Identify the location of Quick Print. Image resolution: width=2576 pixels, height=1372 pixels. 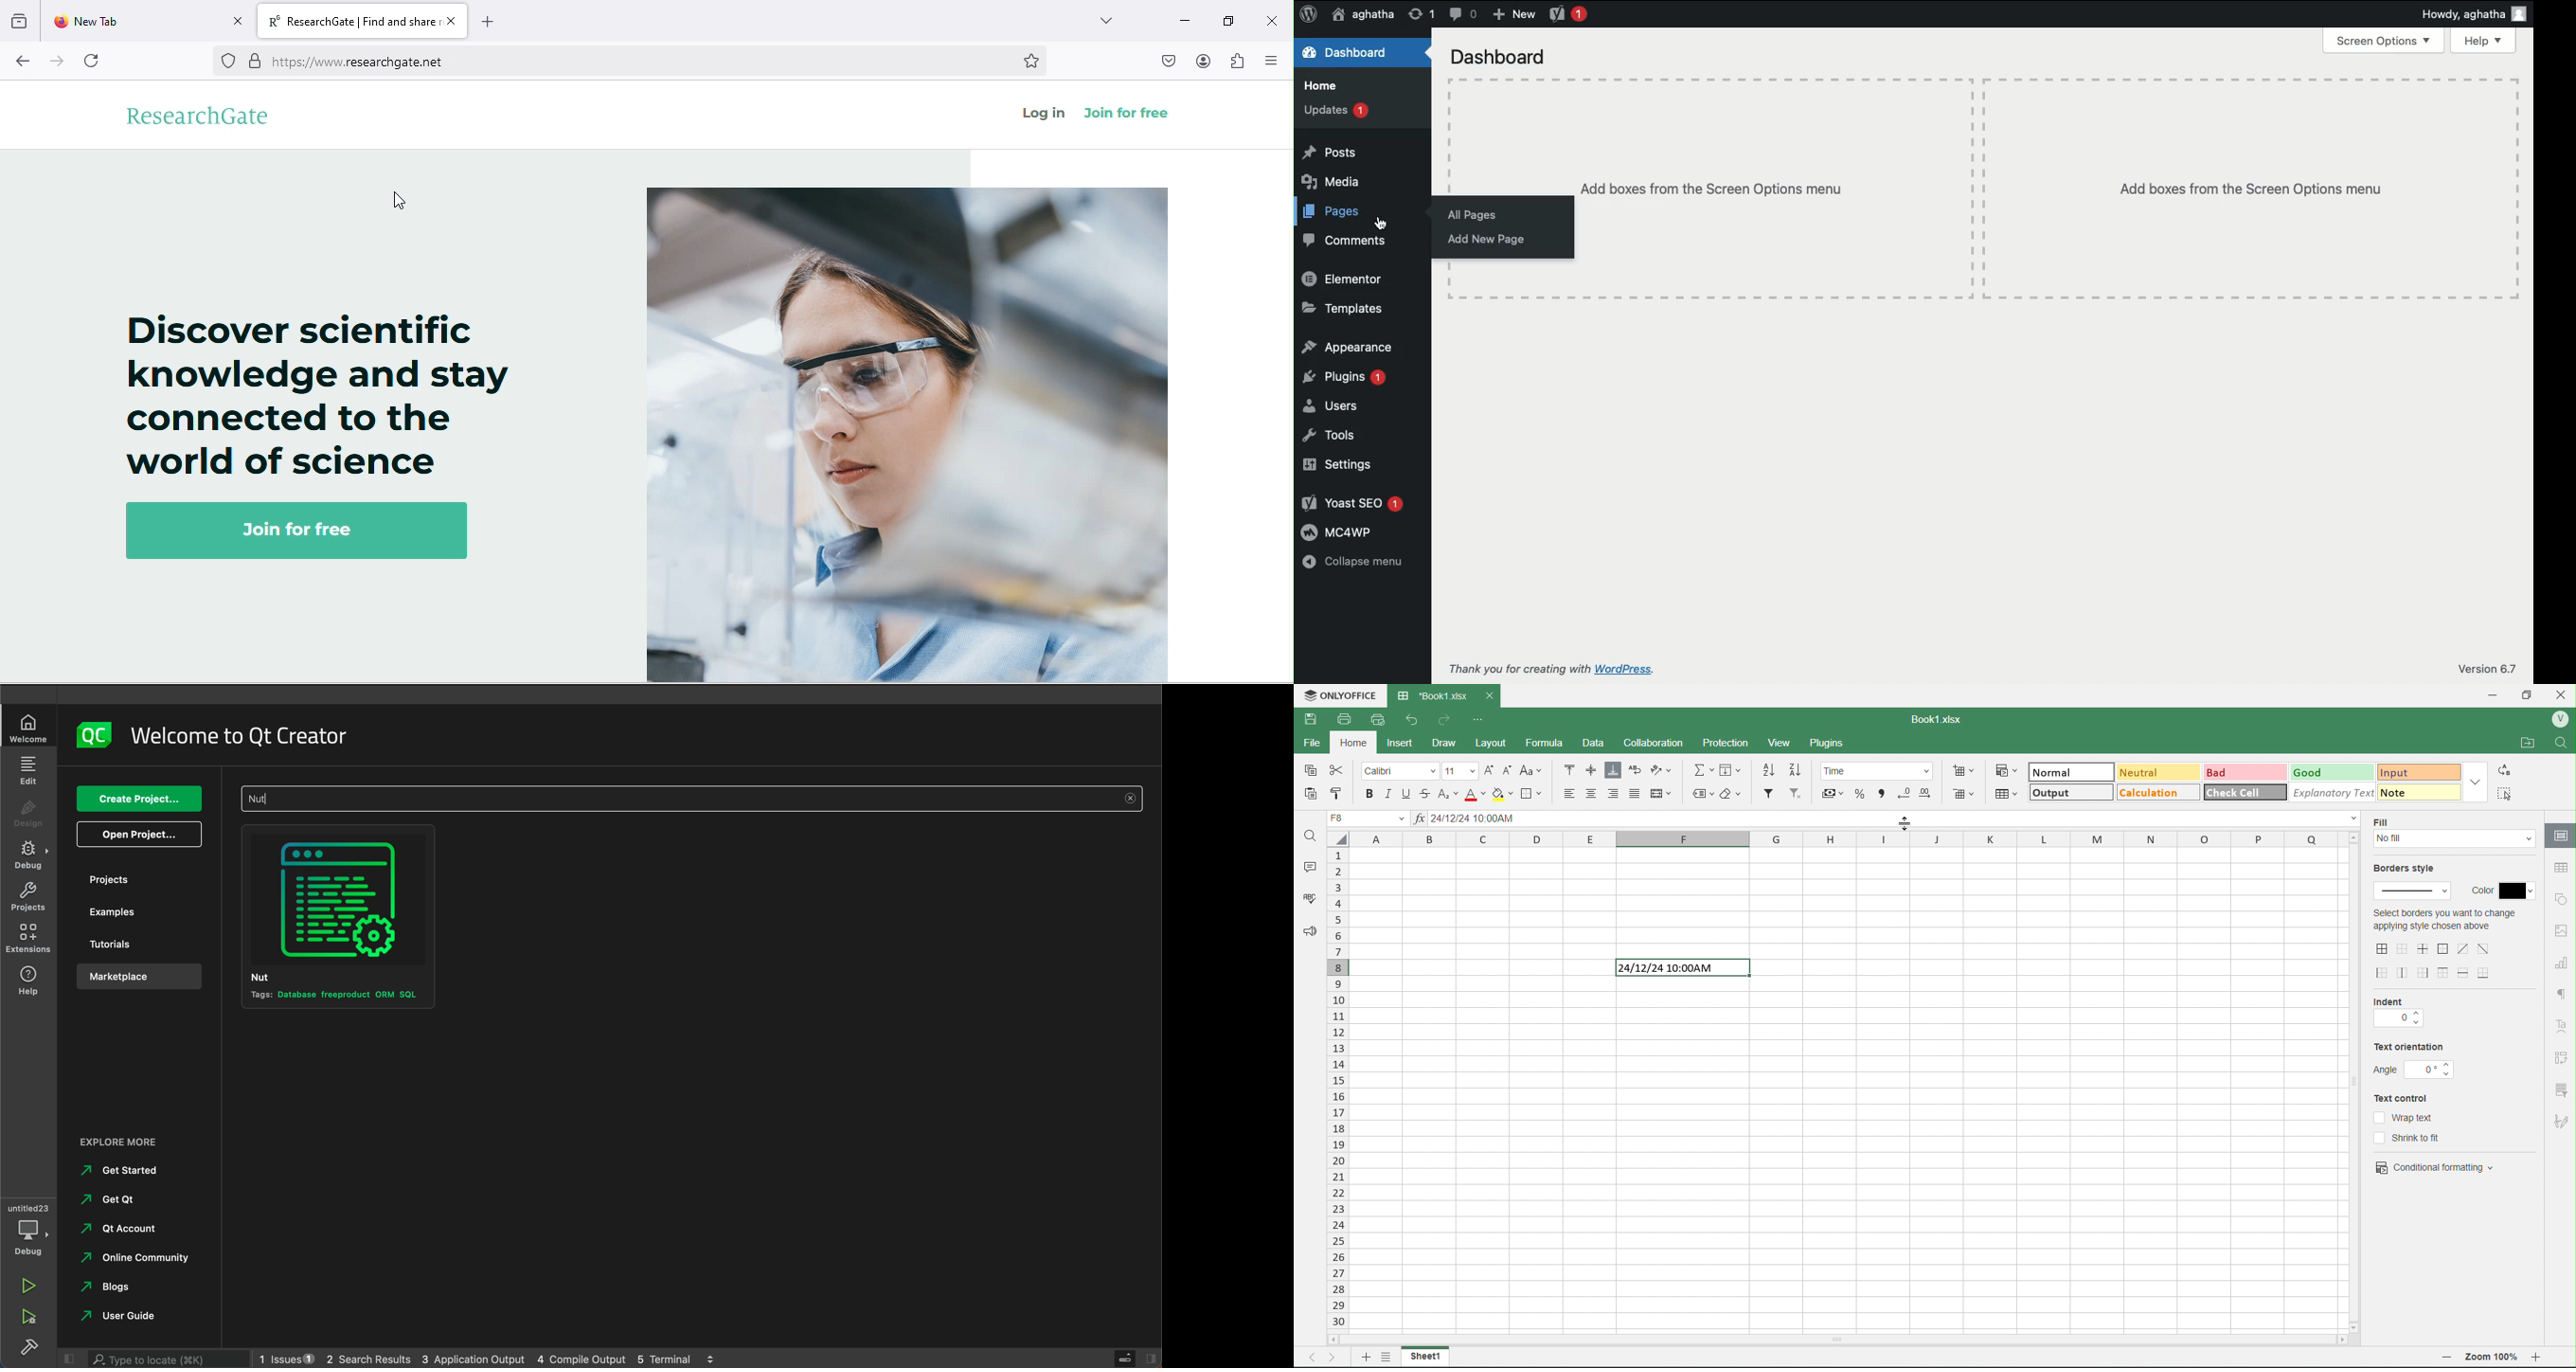
(1376, 720).